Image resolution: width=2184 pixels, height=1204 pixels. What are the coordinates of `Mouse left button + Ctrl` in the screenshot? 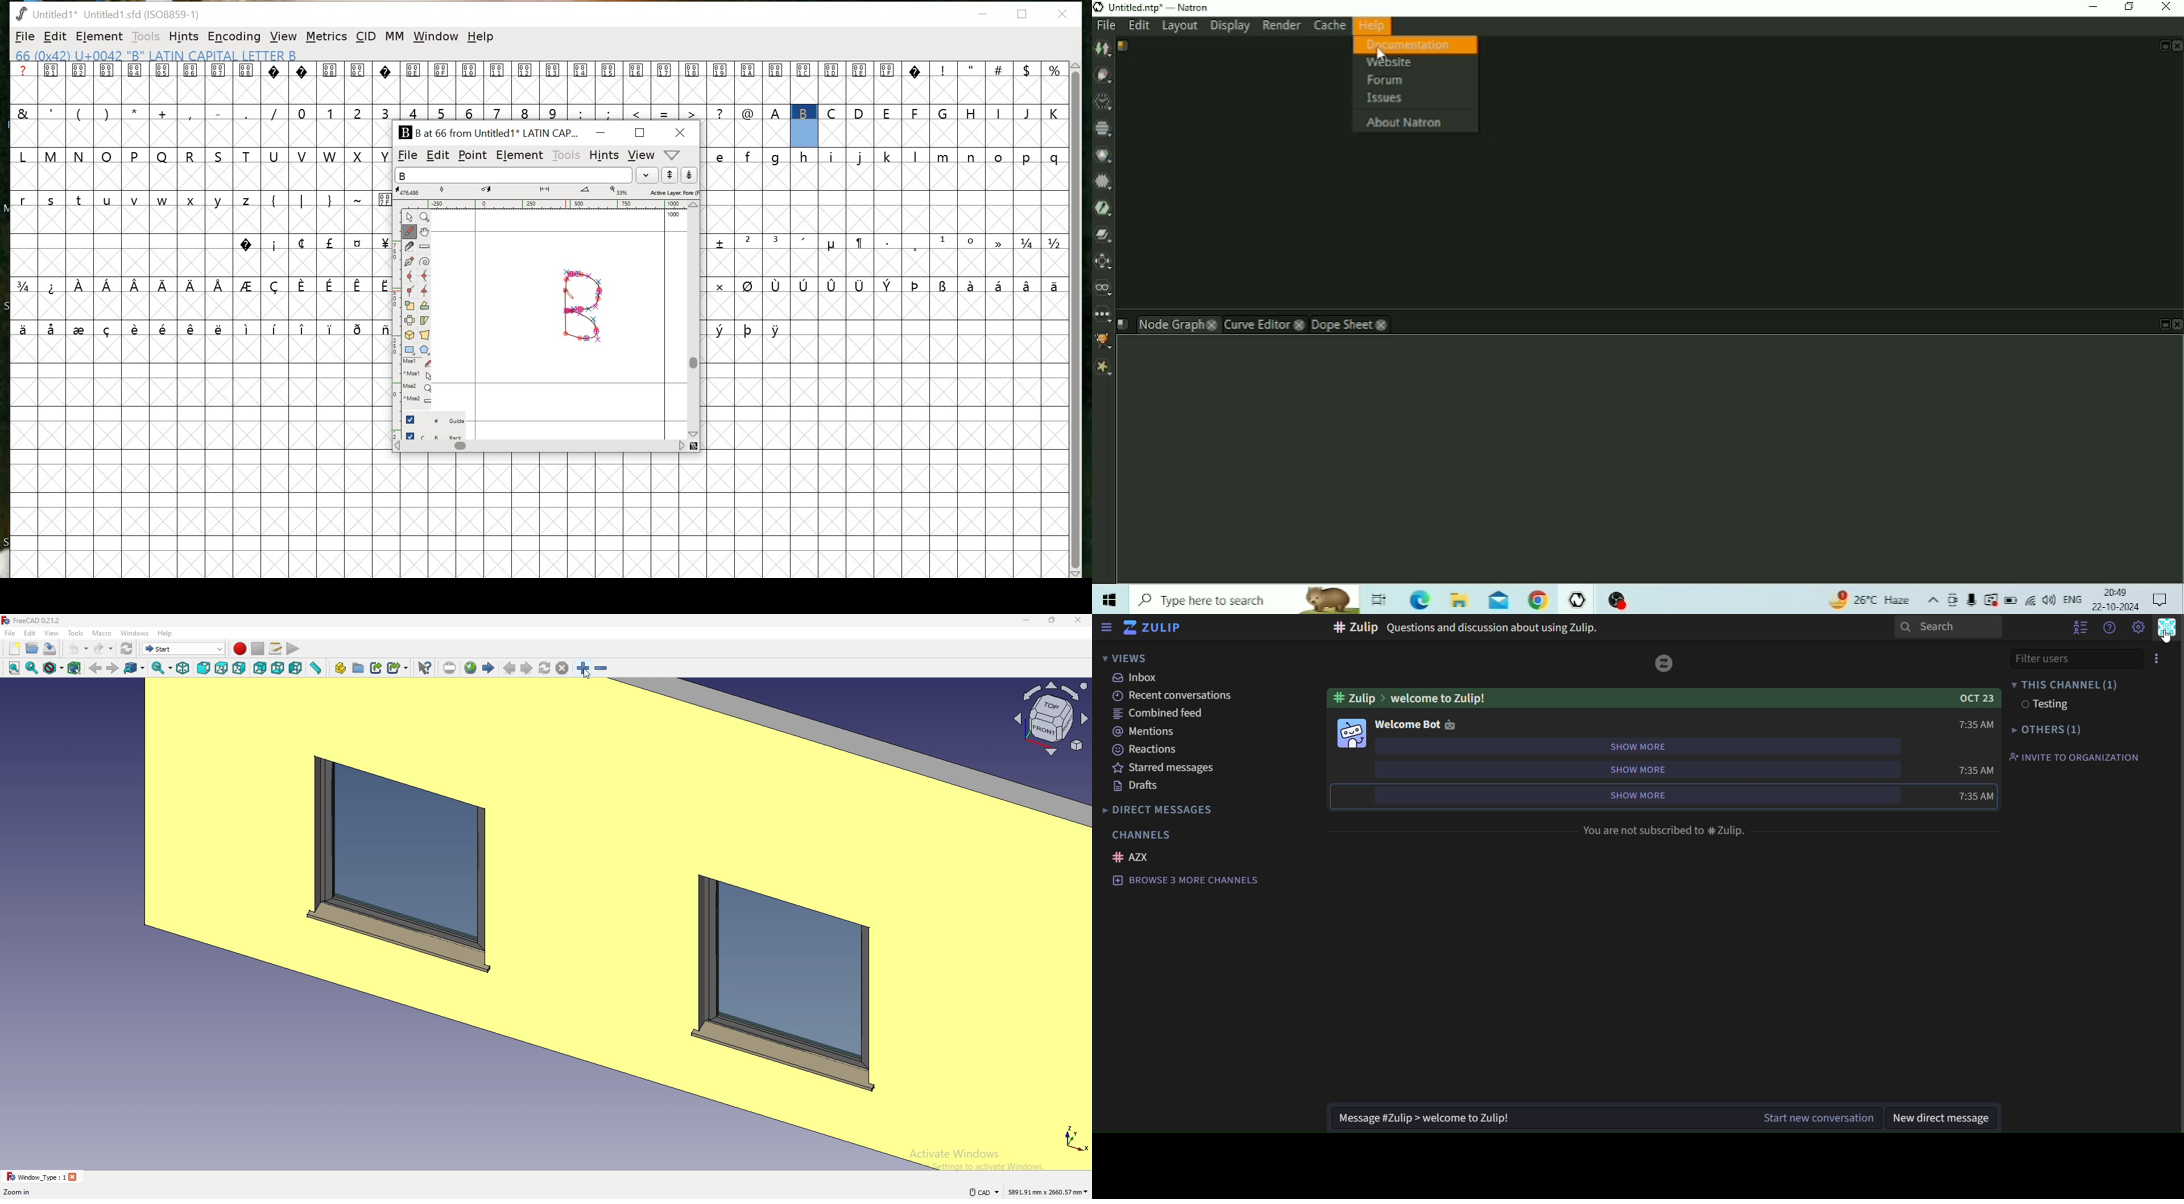 It's located at (420, 377).